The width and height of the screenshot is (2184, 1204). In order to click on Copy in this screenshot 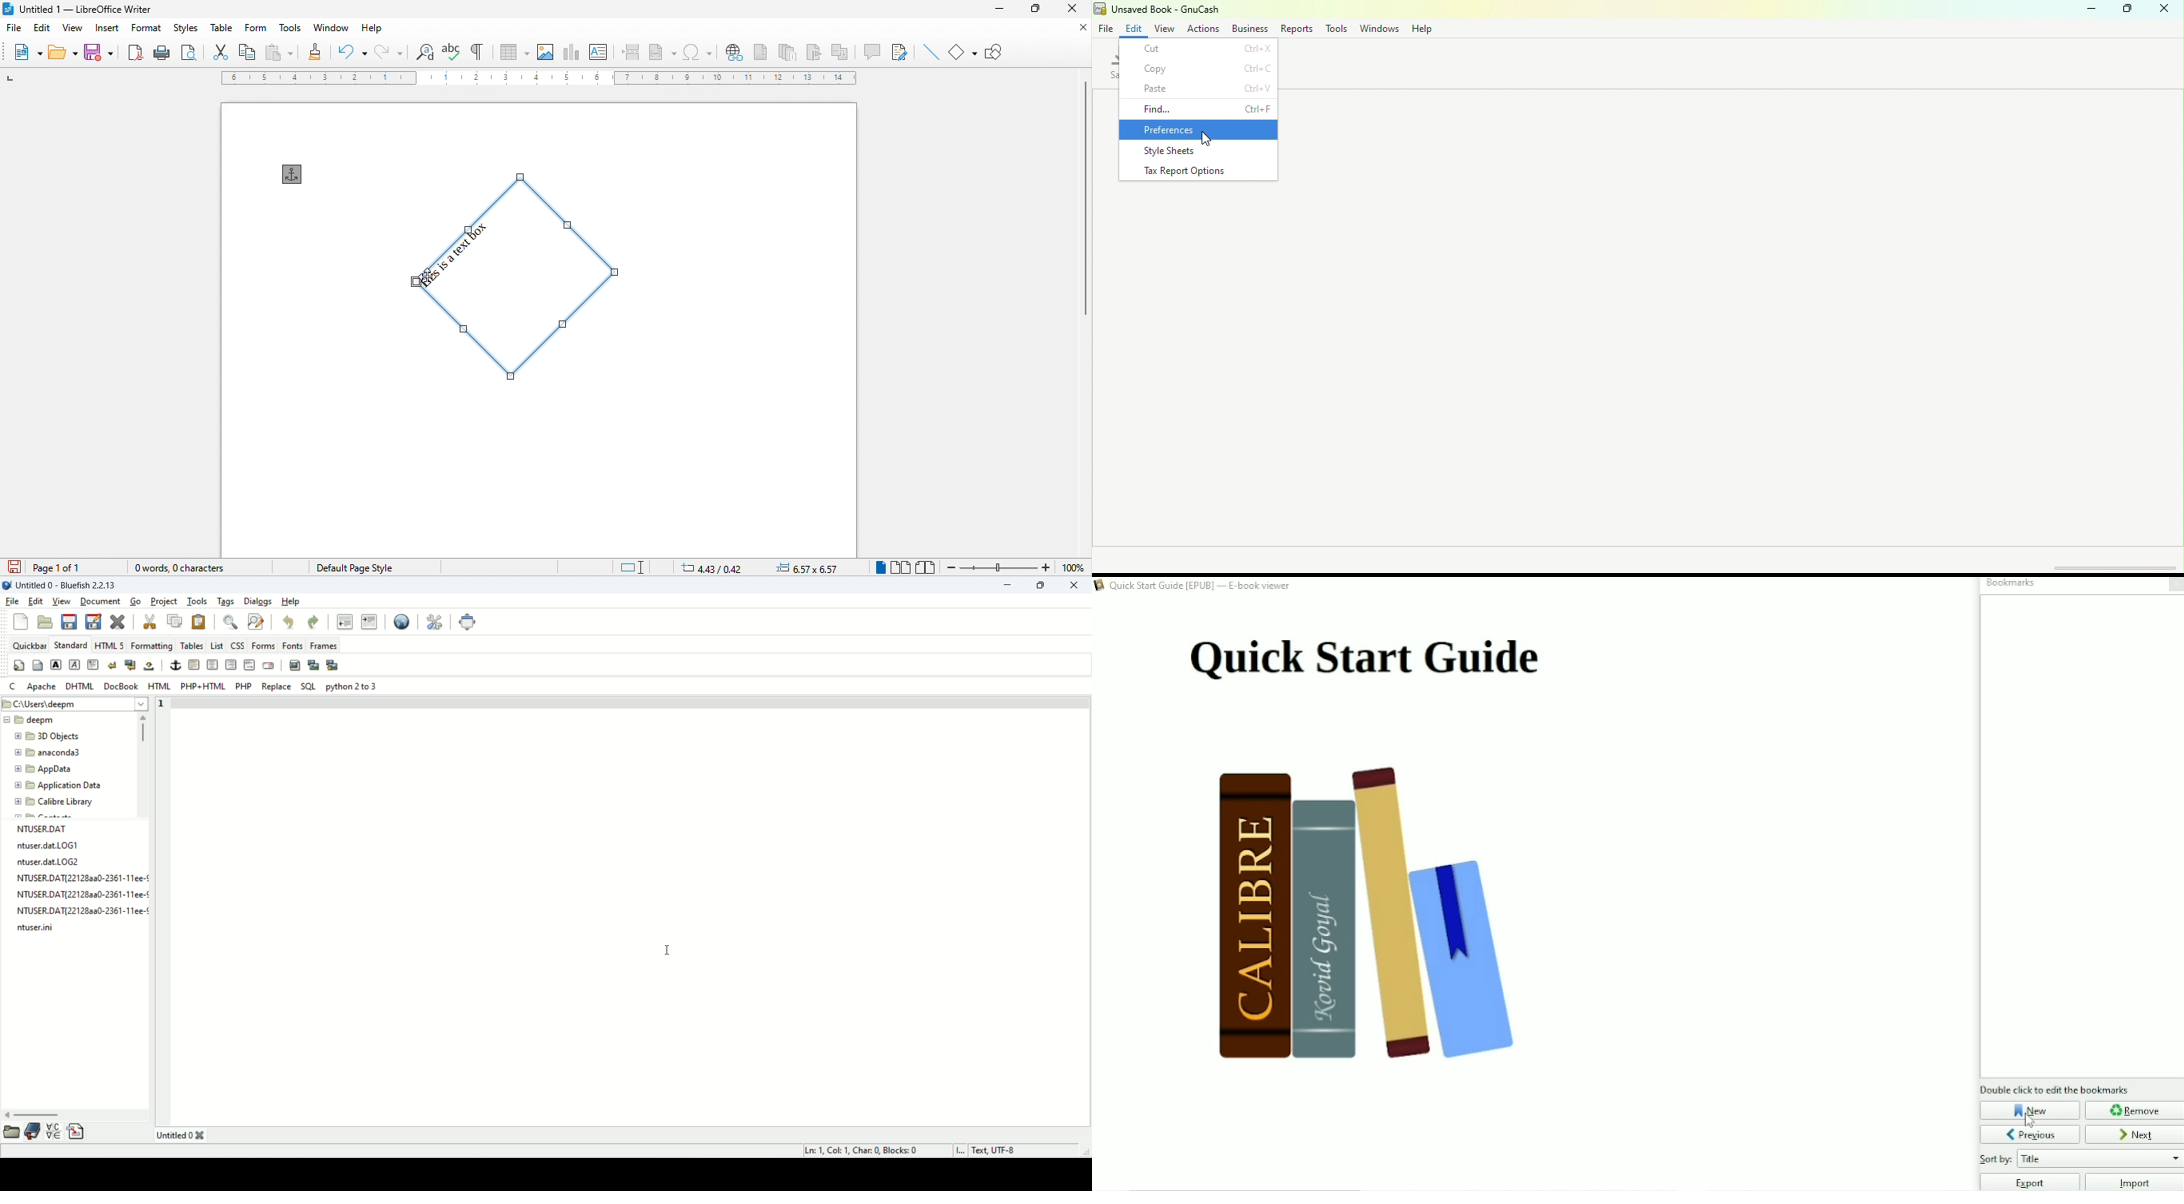, I will do `click(1198, 68)`.